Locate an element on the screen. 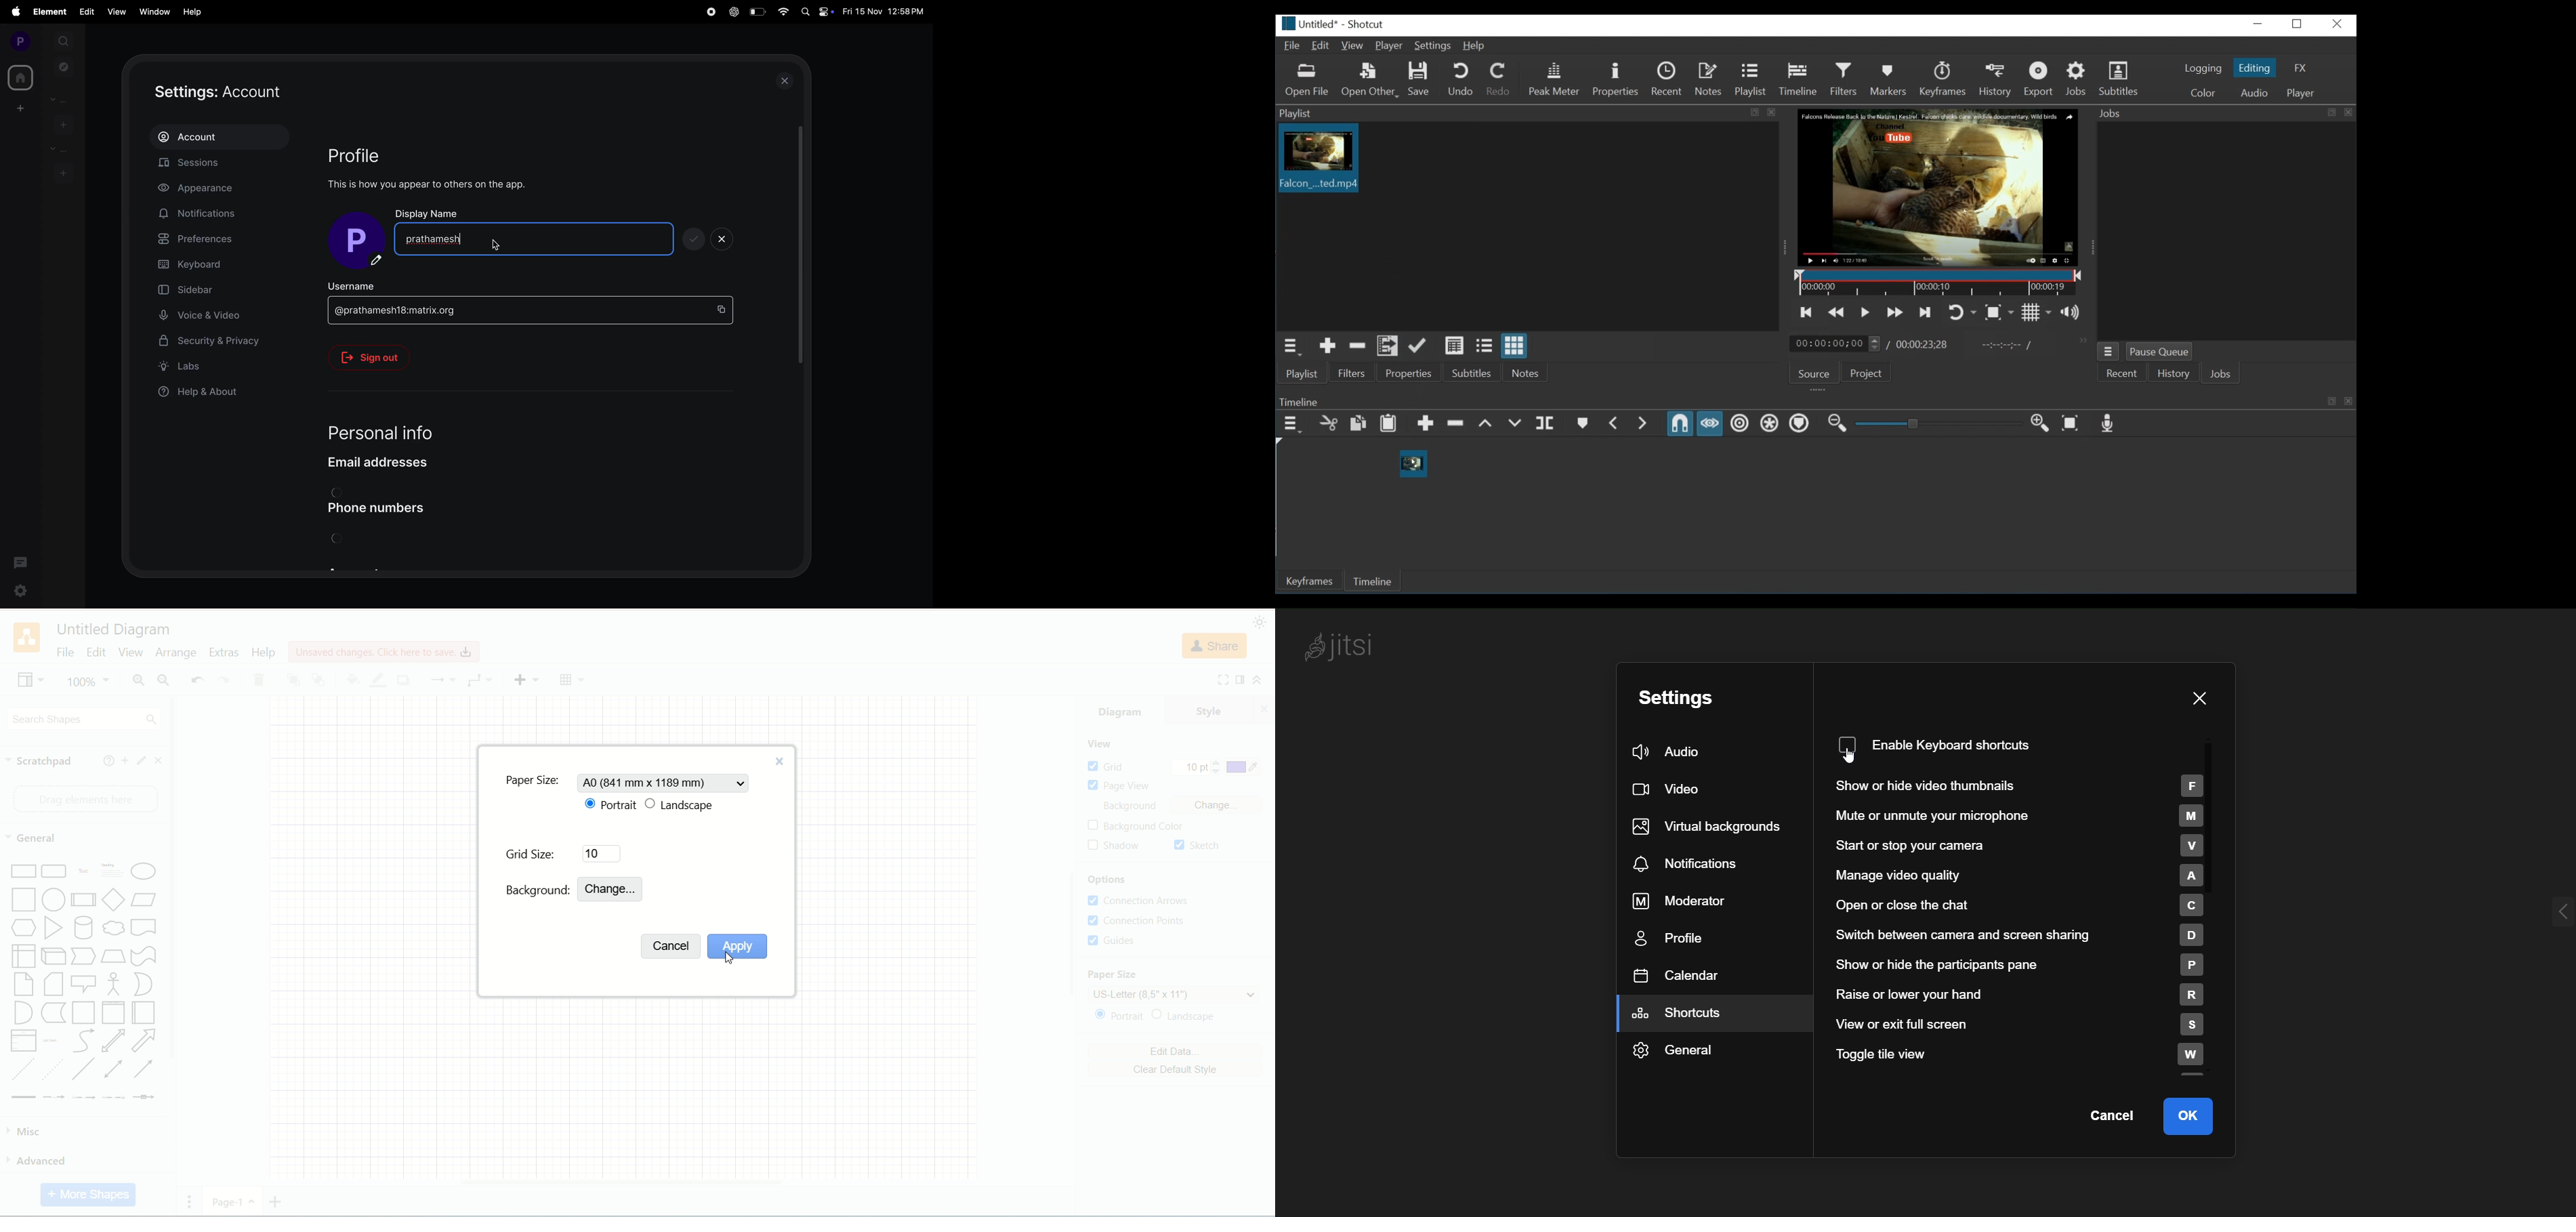 The width and height of the screenshot is (2576, 1232). Split at playhead is located at coordinates (1547, 424).